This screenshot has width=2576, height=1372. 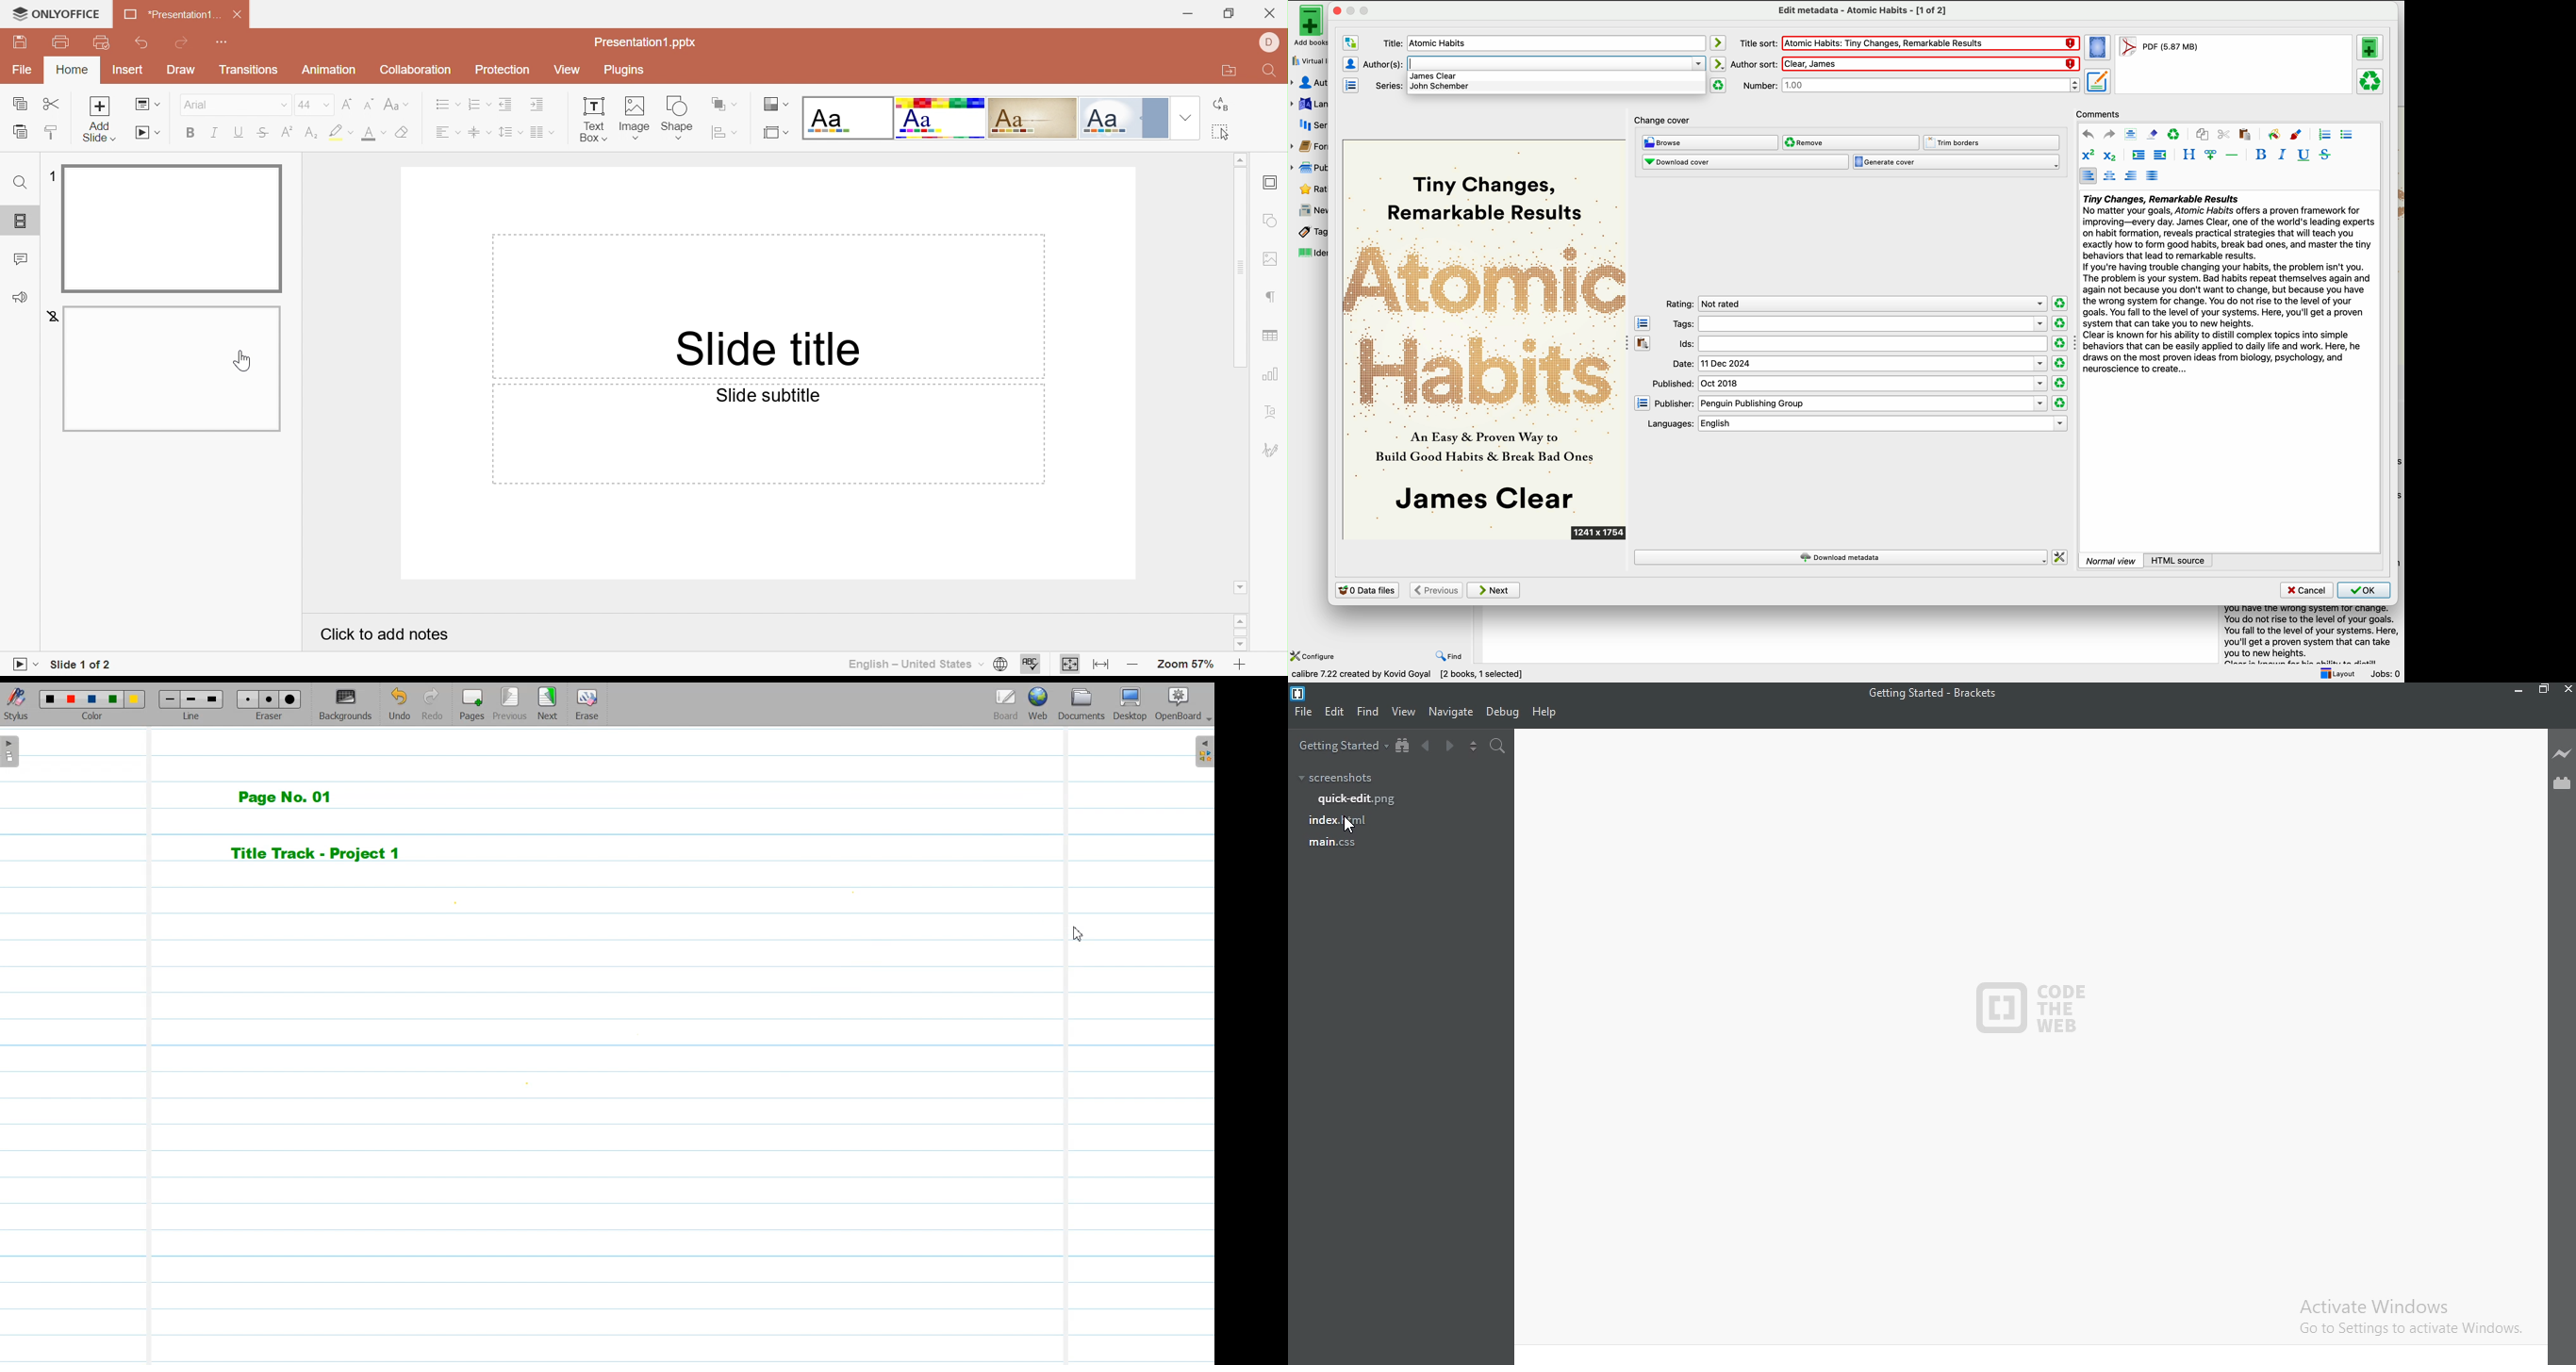 What do you see at coordinates (1451, 712) in the screenshot?
I see `navigate` at bounding box center [1451, 712].